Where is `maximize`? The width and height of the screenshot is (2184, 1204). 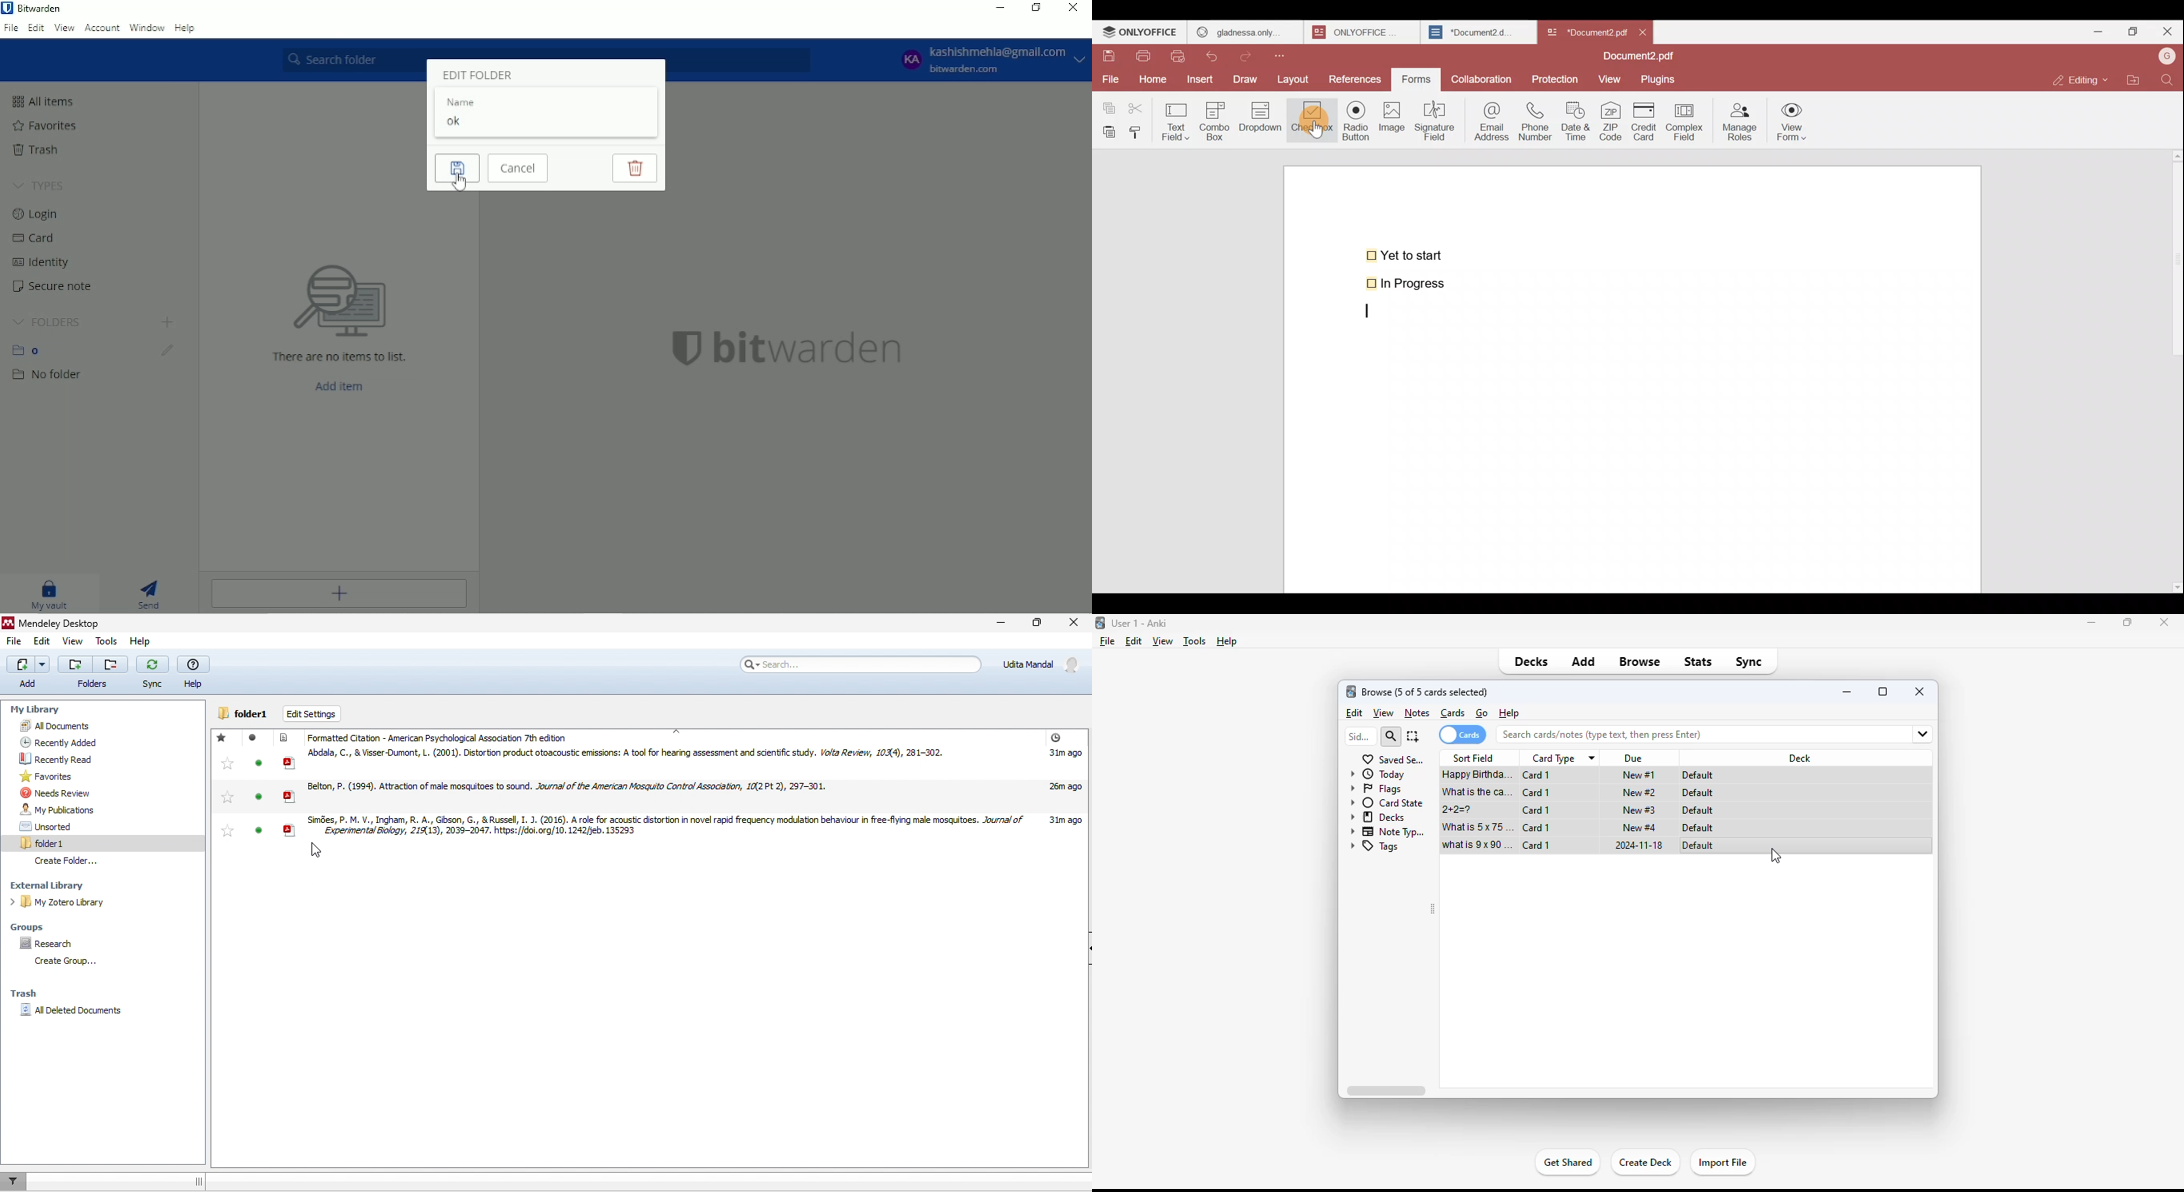
maximize is located at coordinates (1037, 626).